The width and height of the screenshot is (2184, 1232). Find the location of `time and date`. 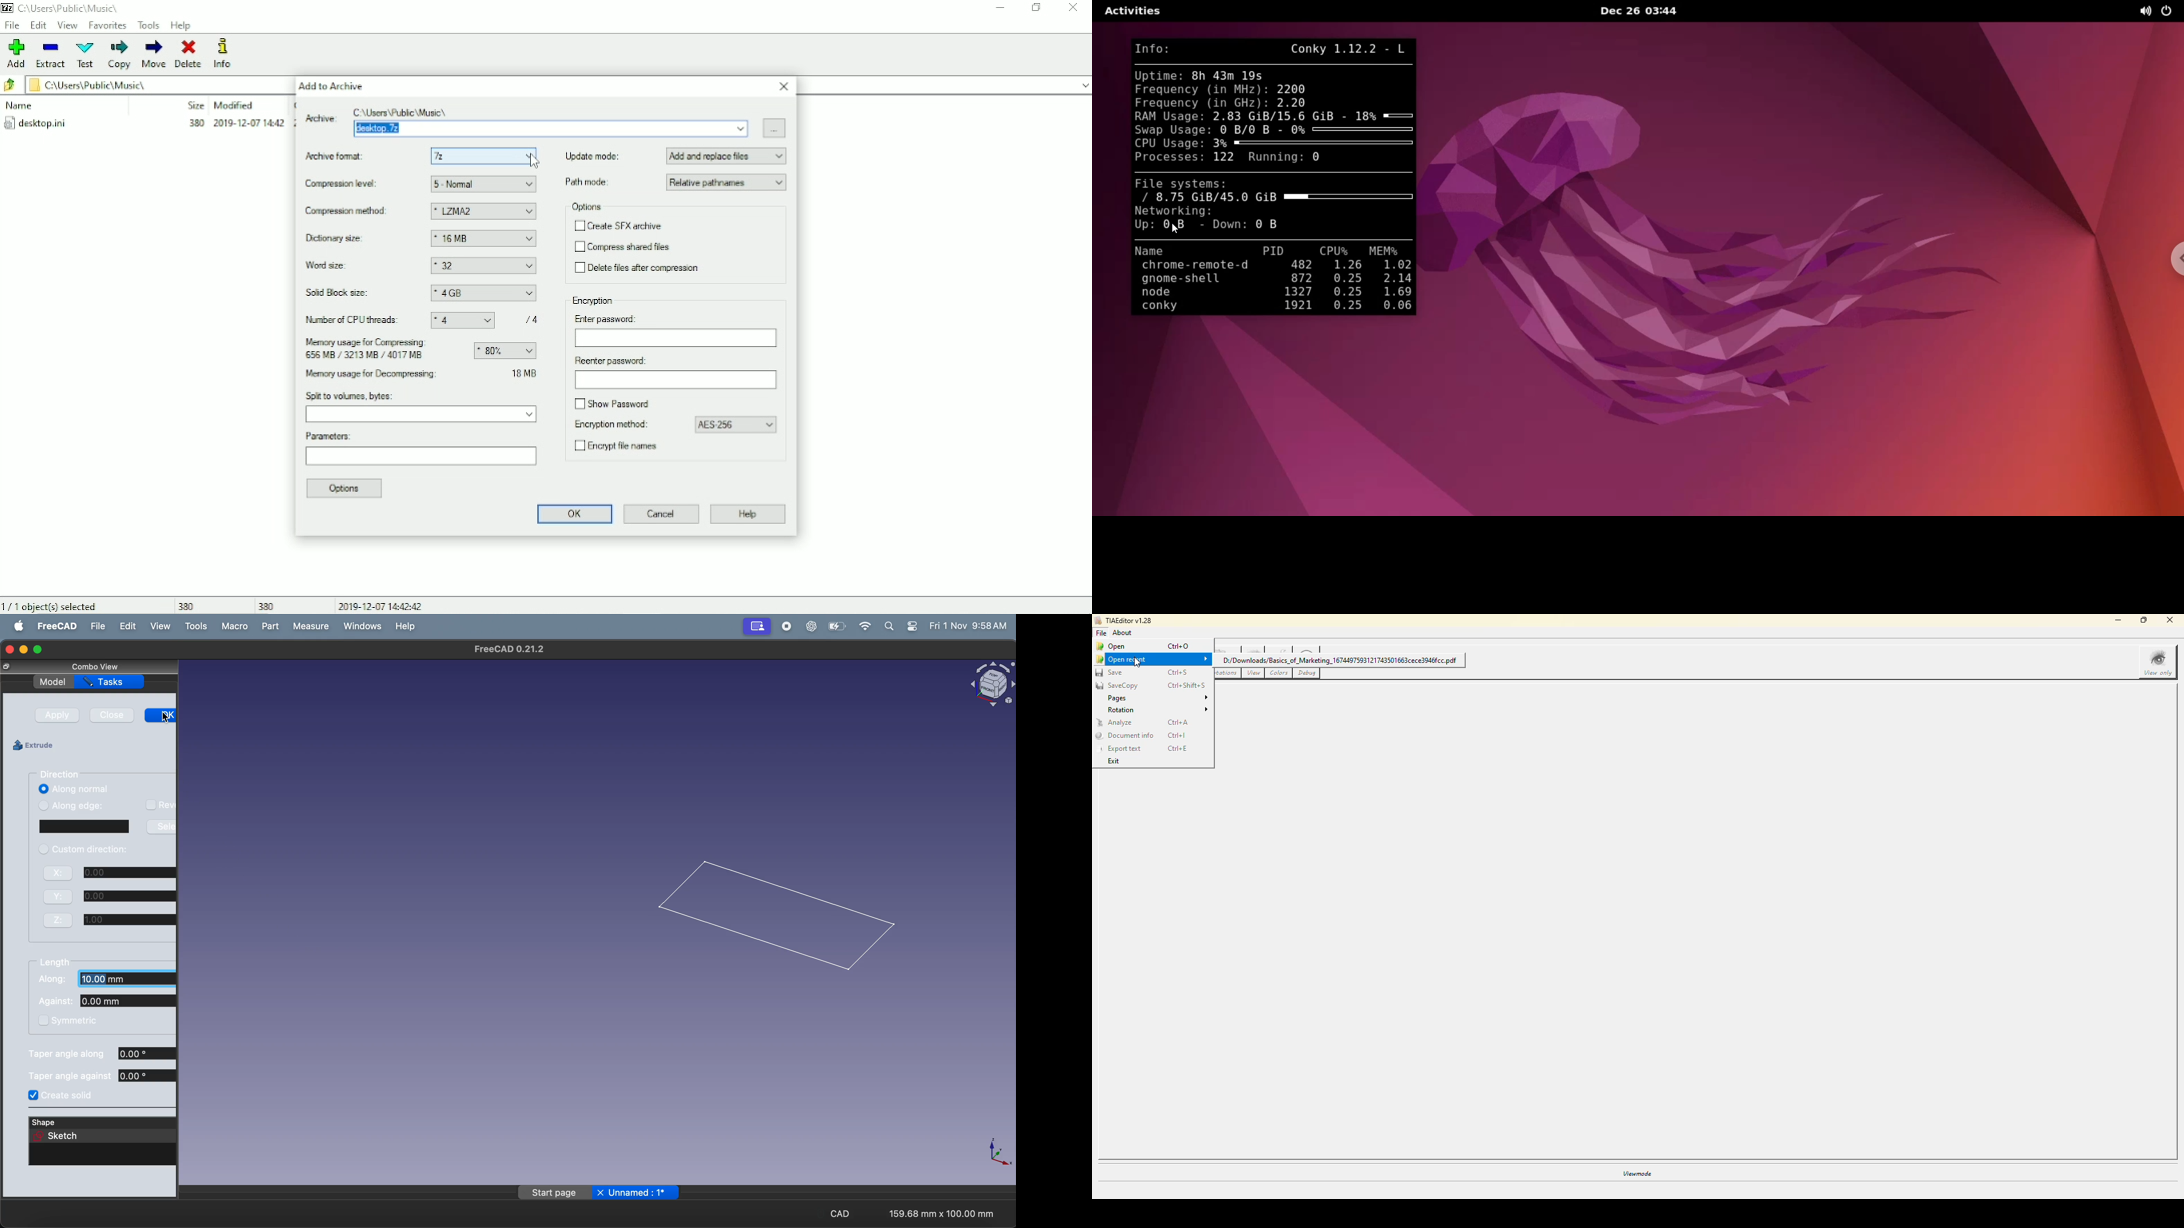

time and date is located at coordinates (971, 626).